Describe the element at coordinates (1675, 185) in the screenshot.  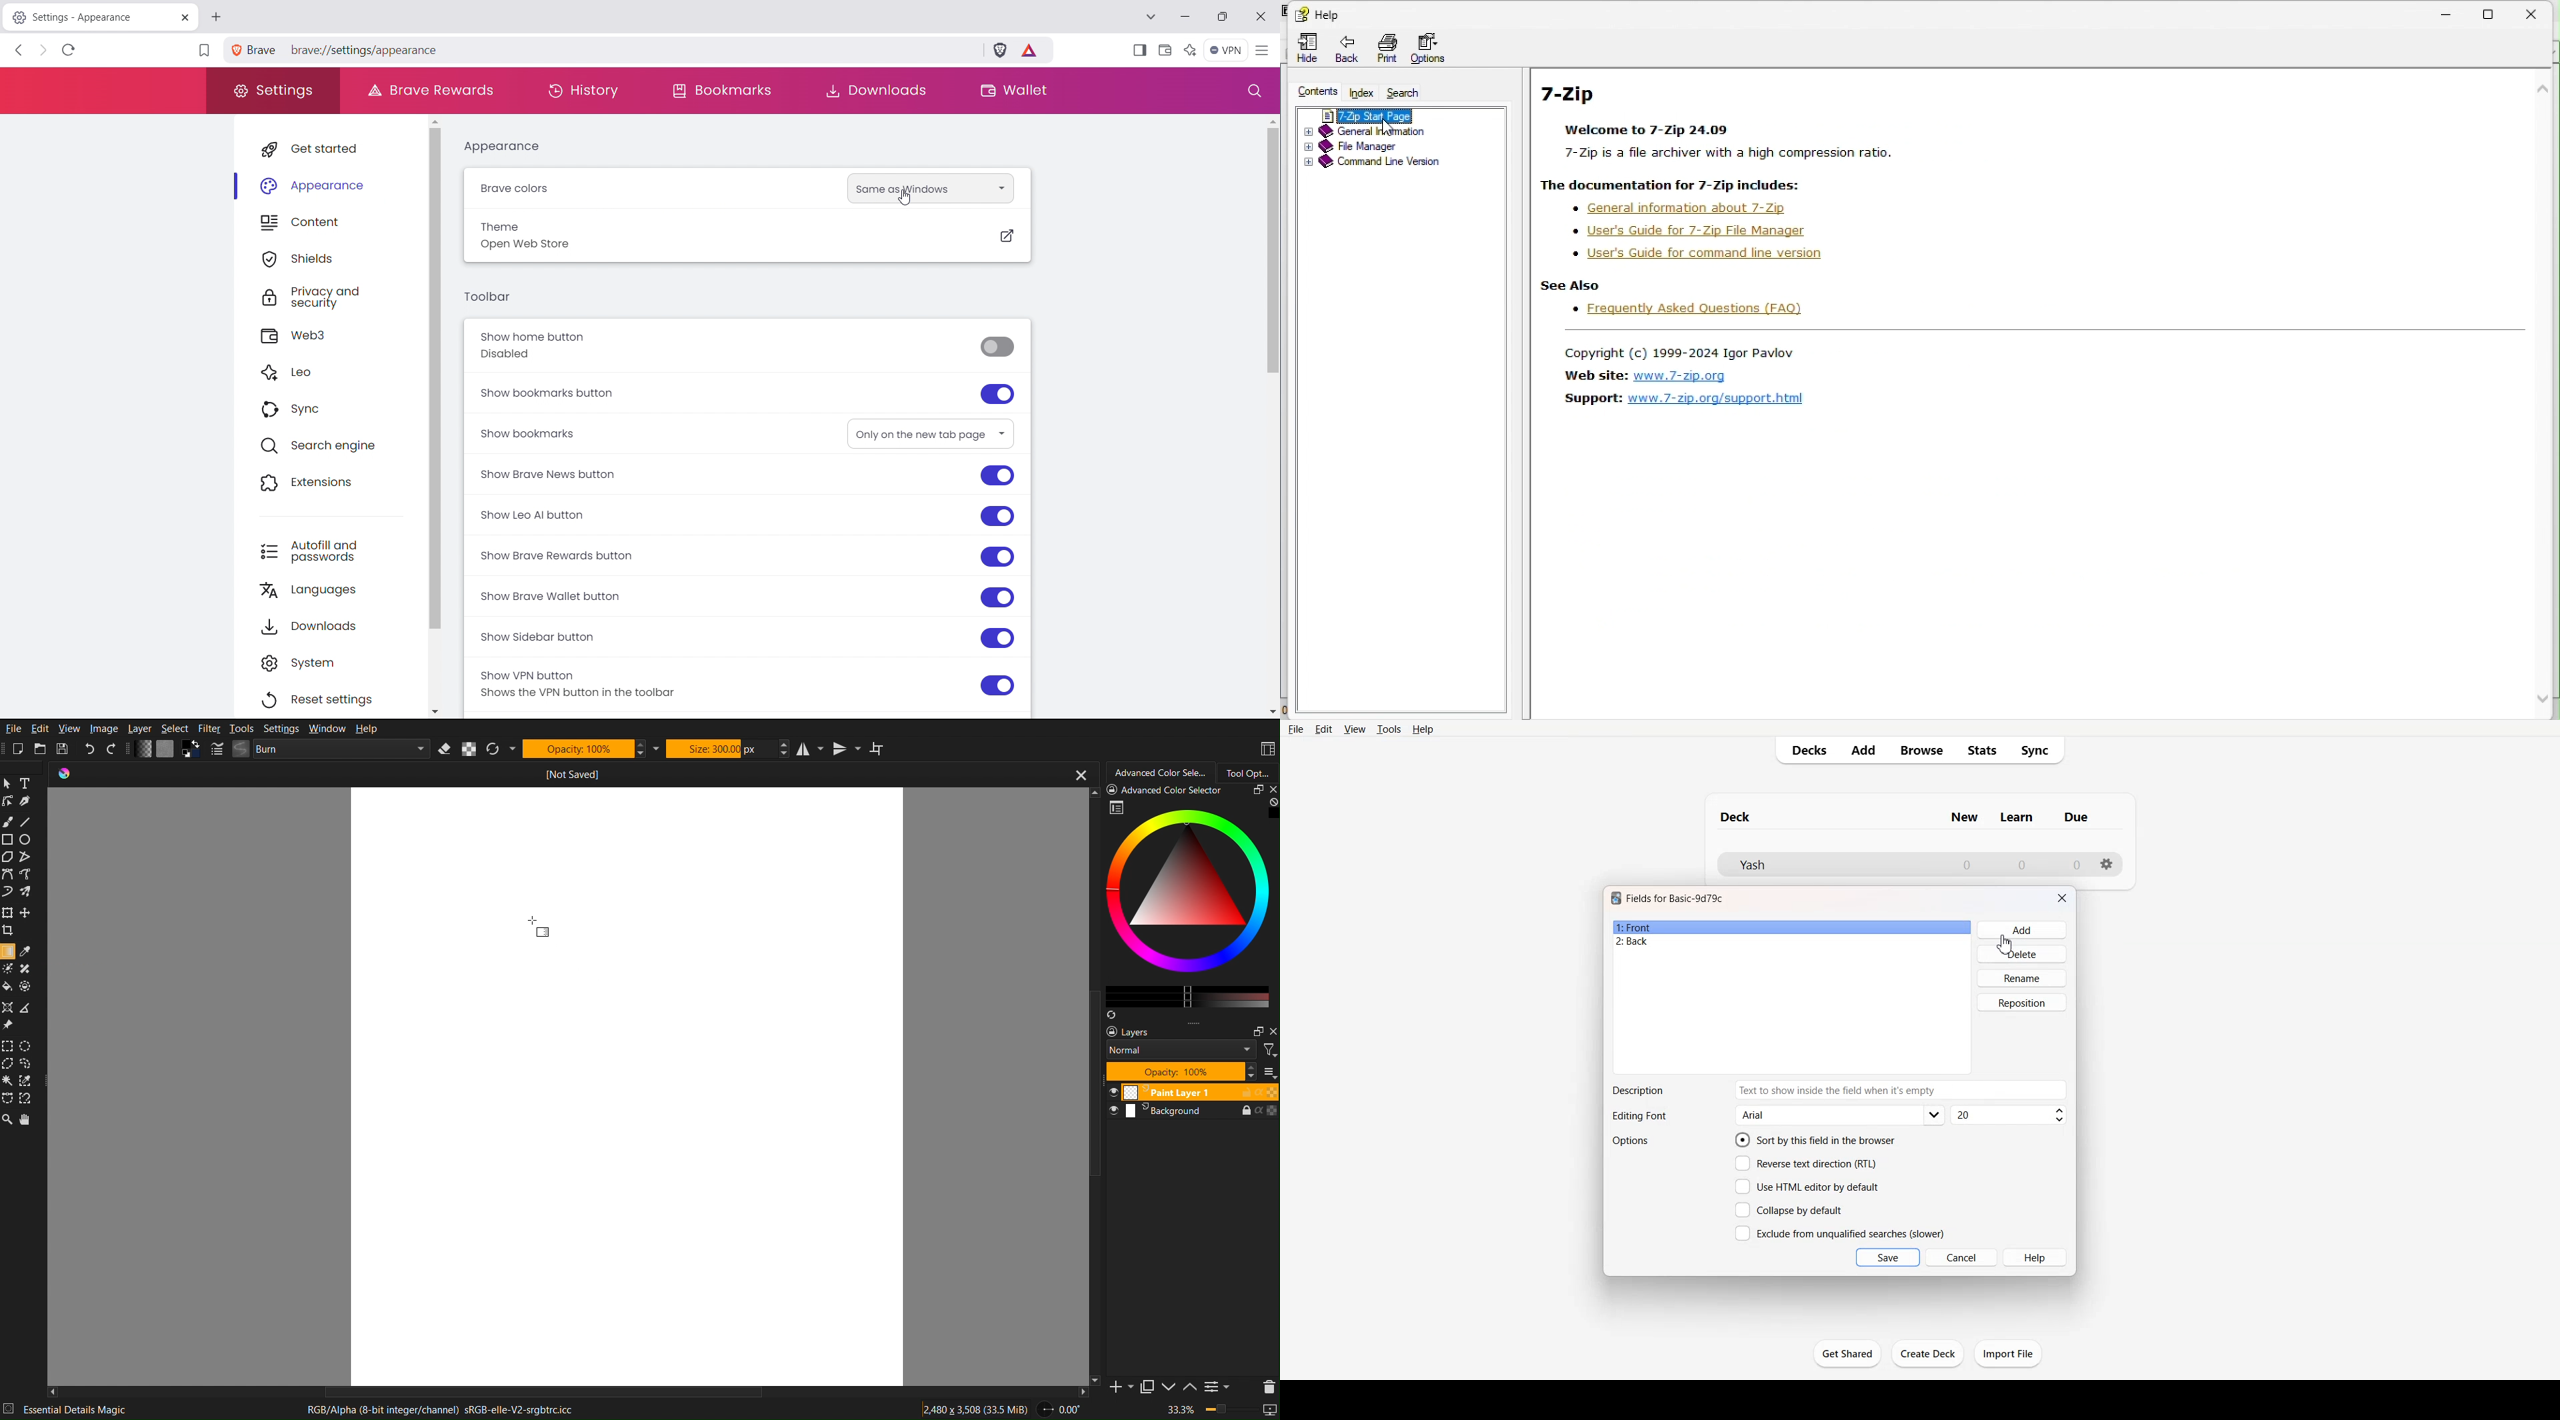
I see `| The documentation for 7-Zip includes:` at that location.